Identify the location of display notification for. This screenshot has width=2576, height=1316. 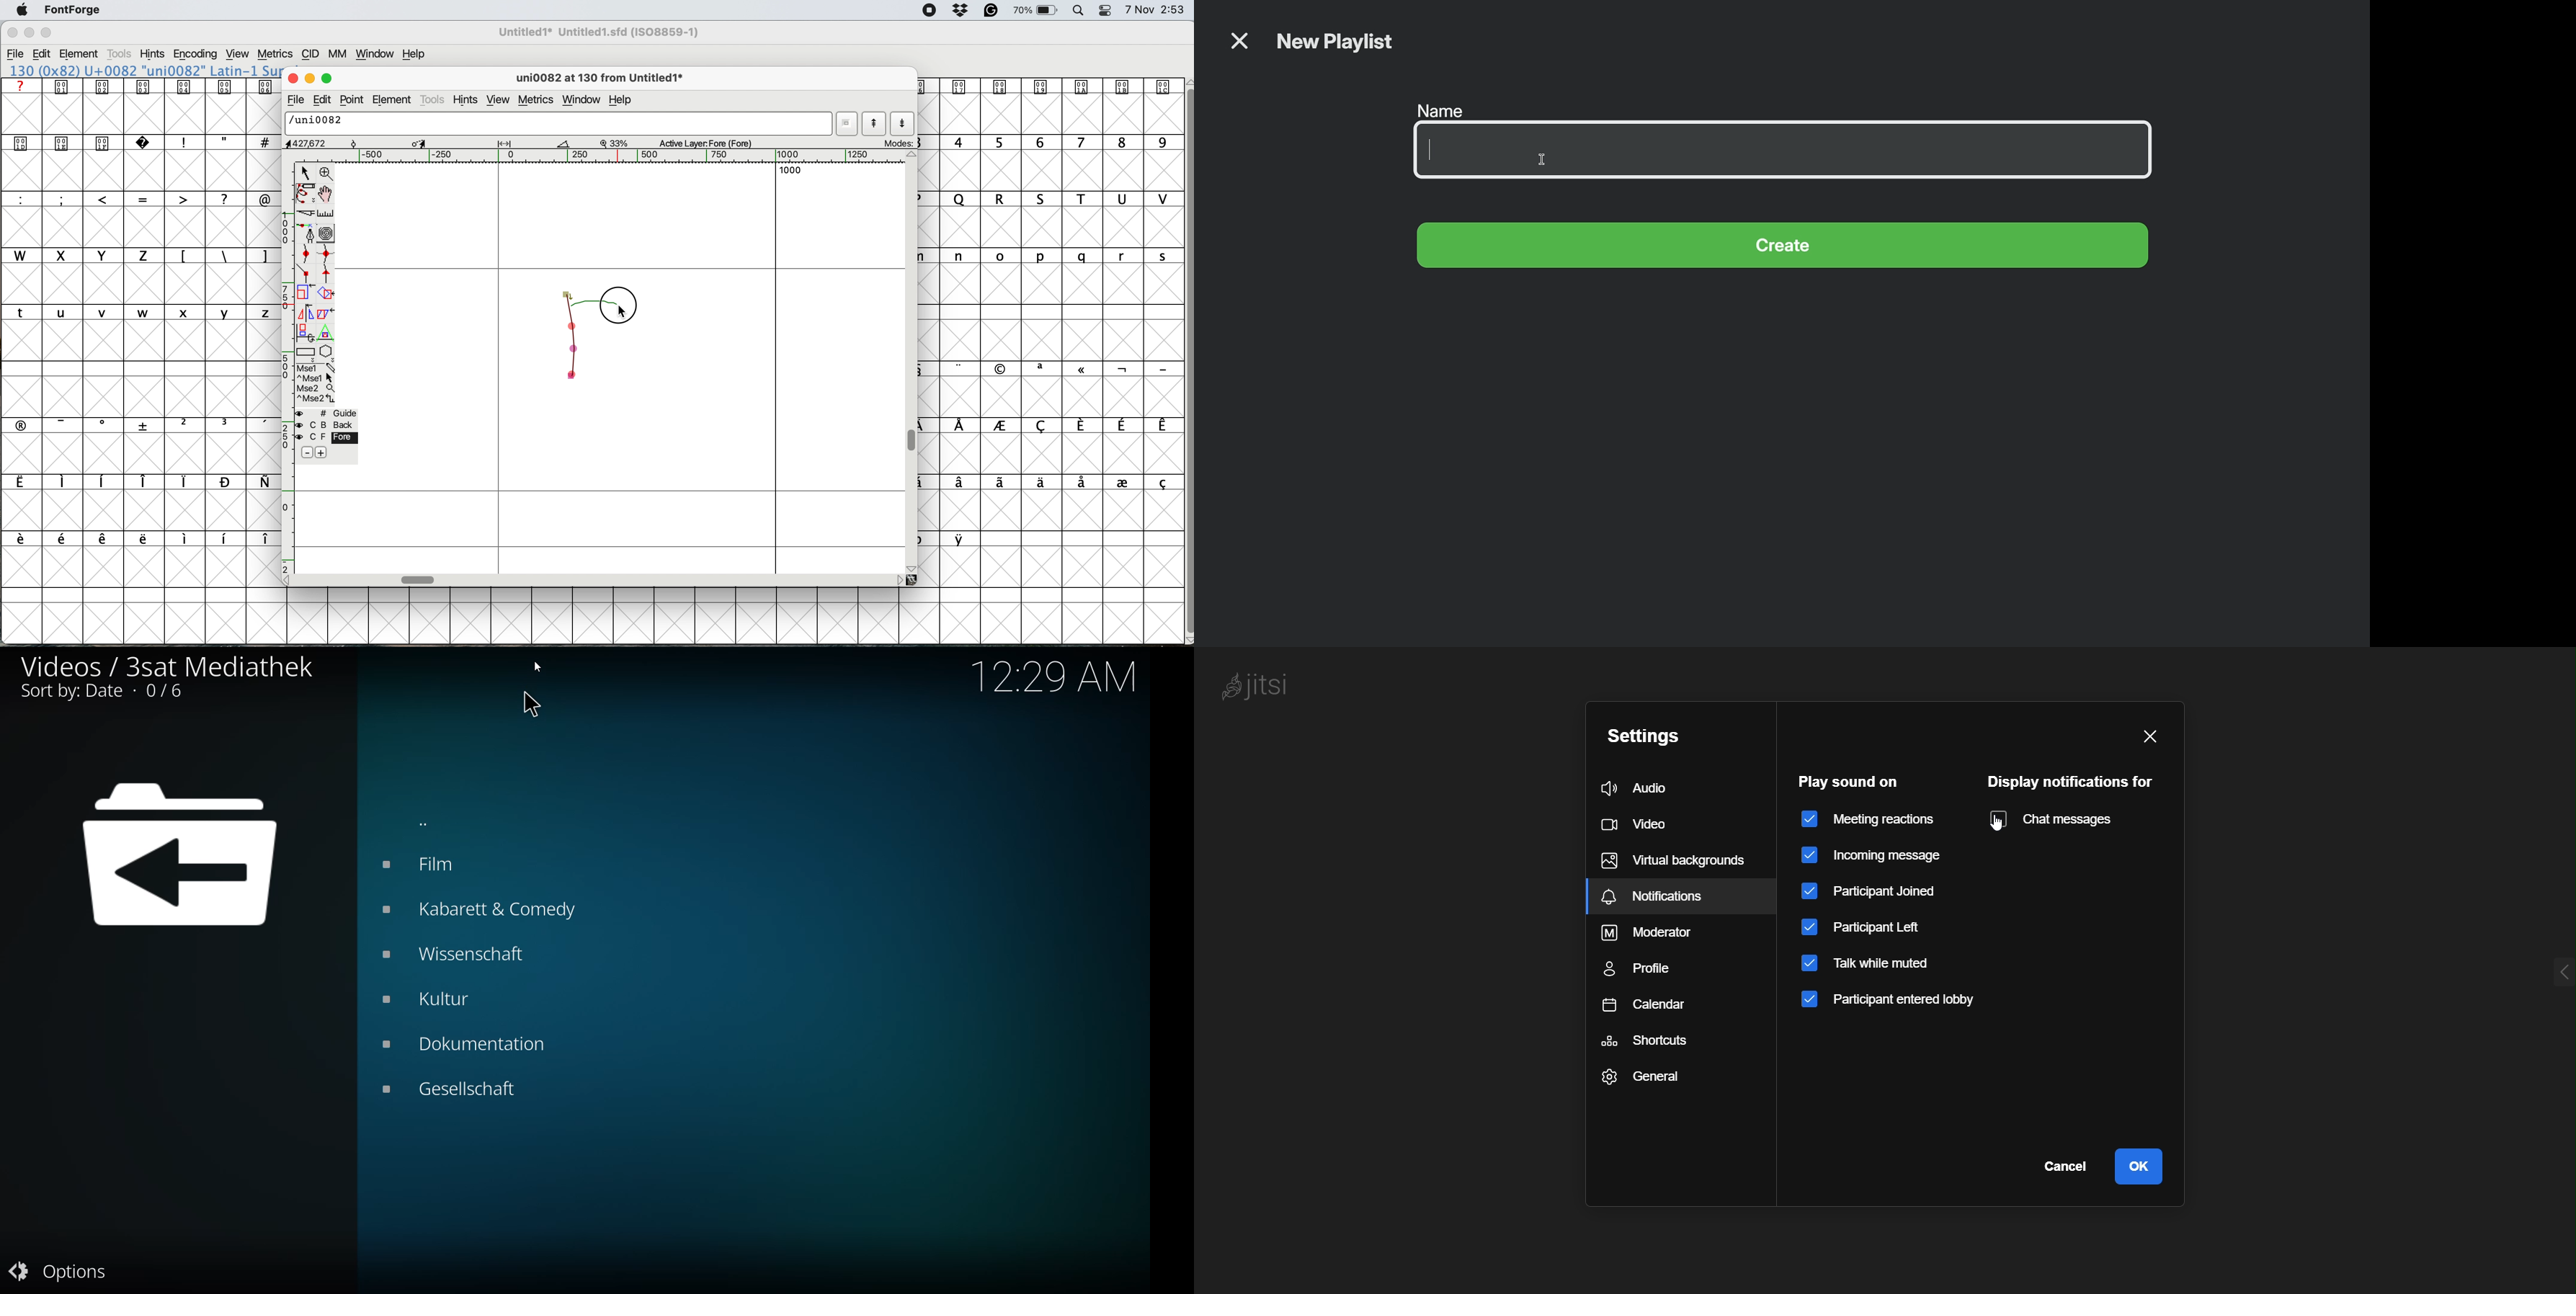
(2071, 780).